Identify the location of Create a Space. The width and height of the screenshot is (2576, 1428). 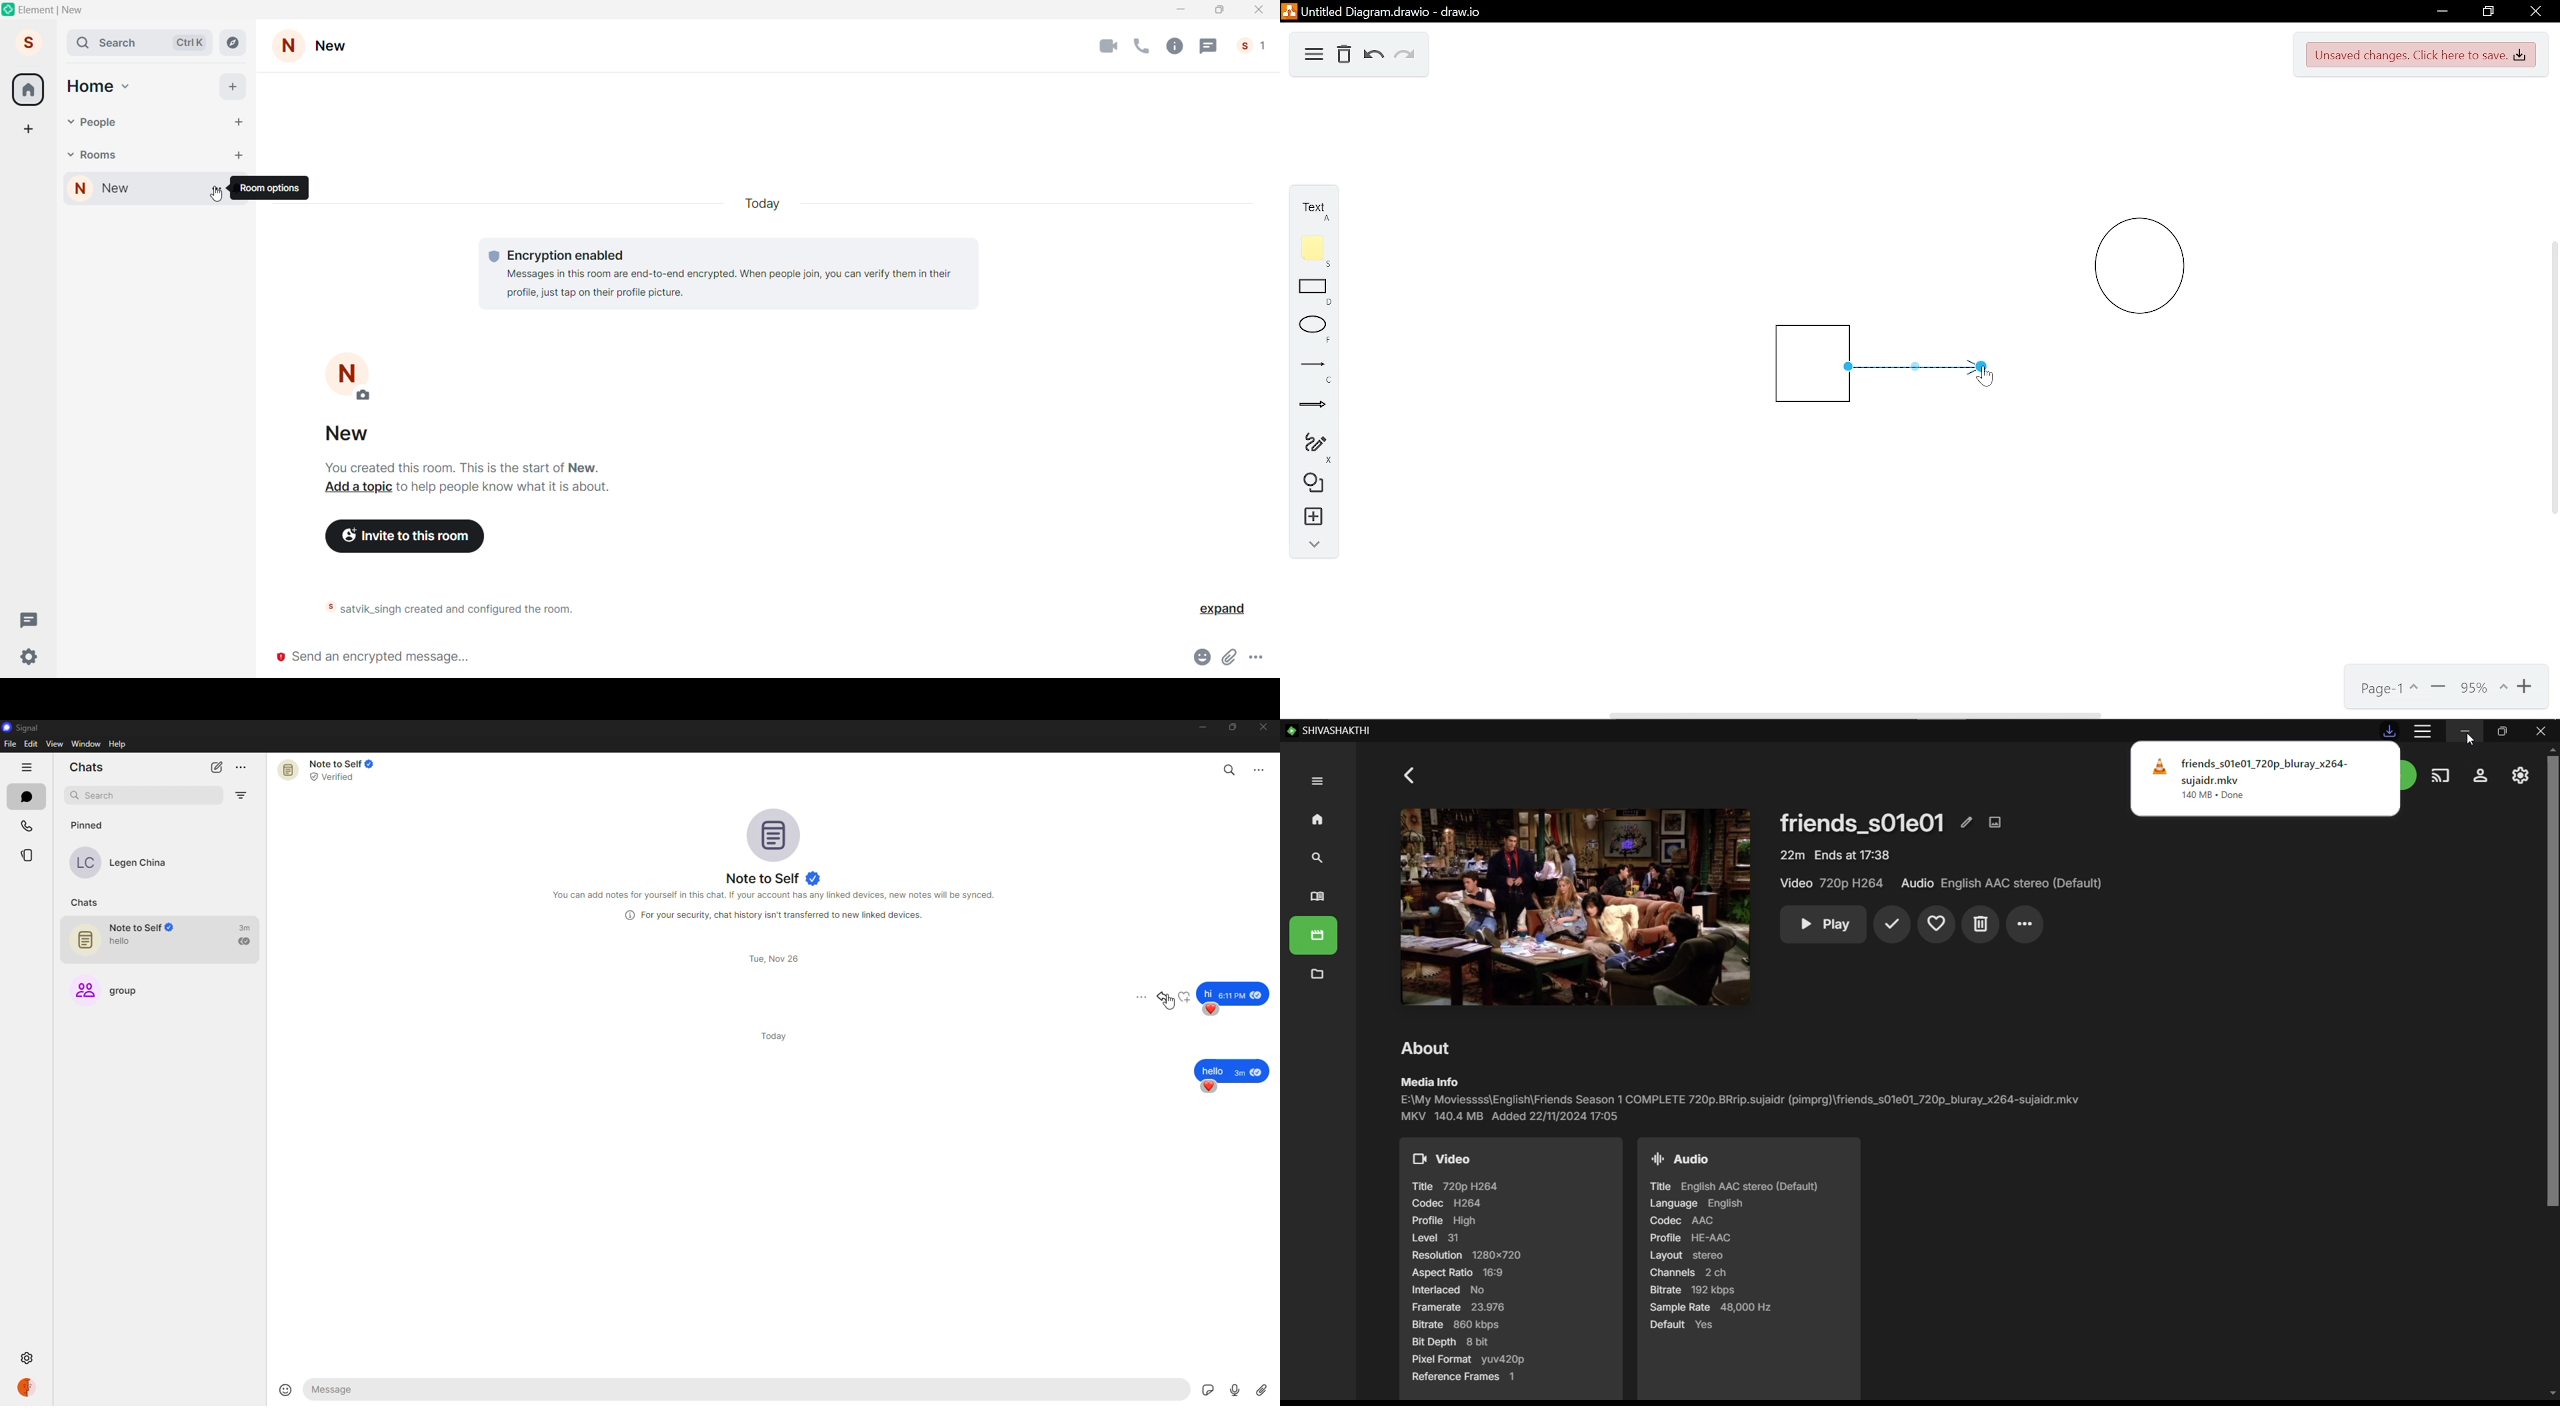
(27, 127).